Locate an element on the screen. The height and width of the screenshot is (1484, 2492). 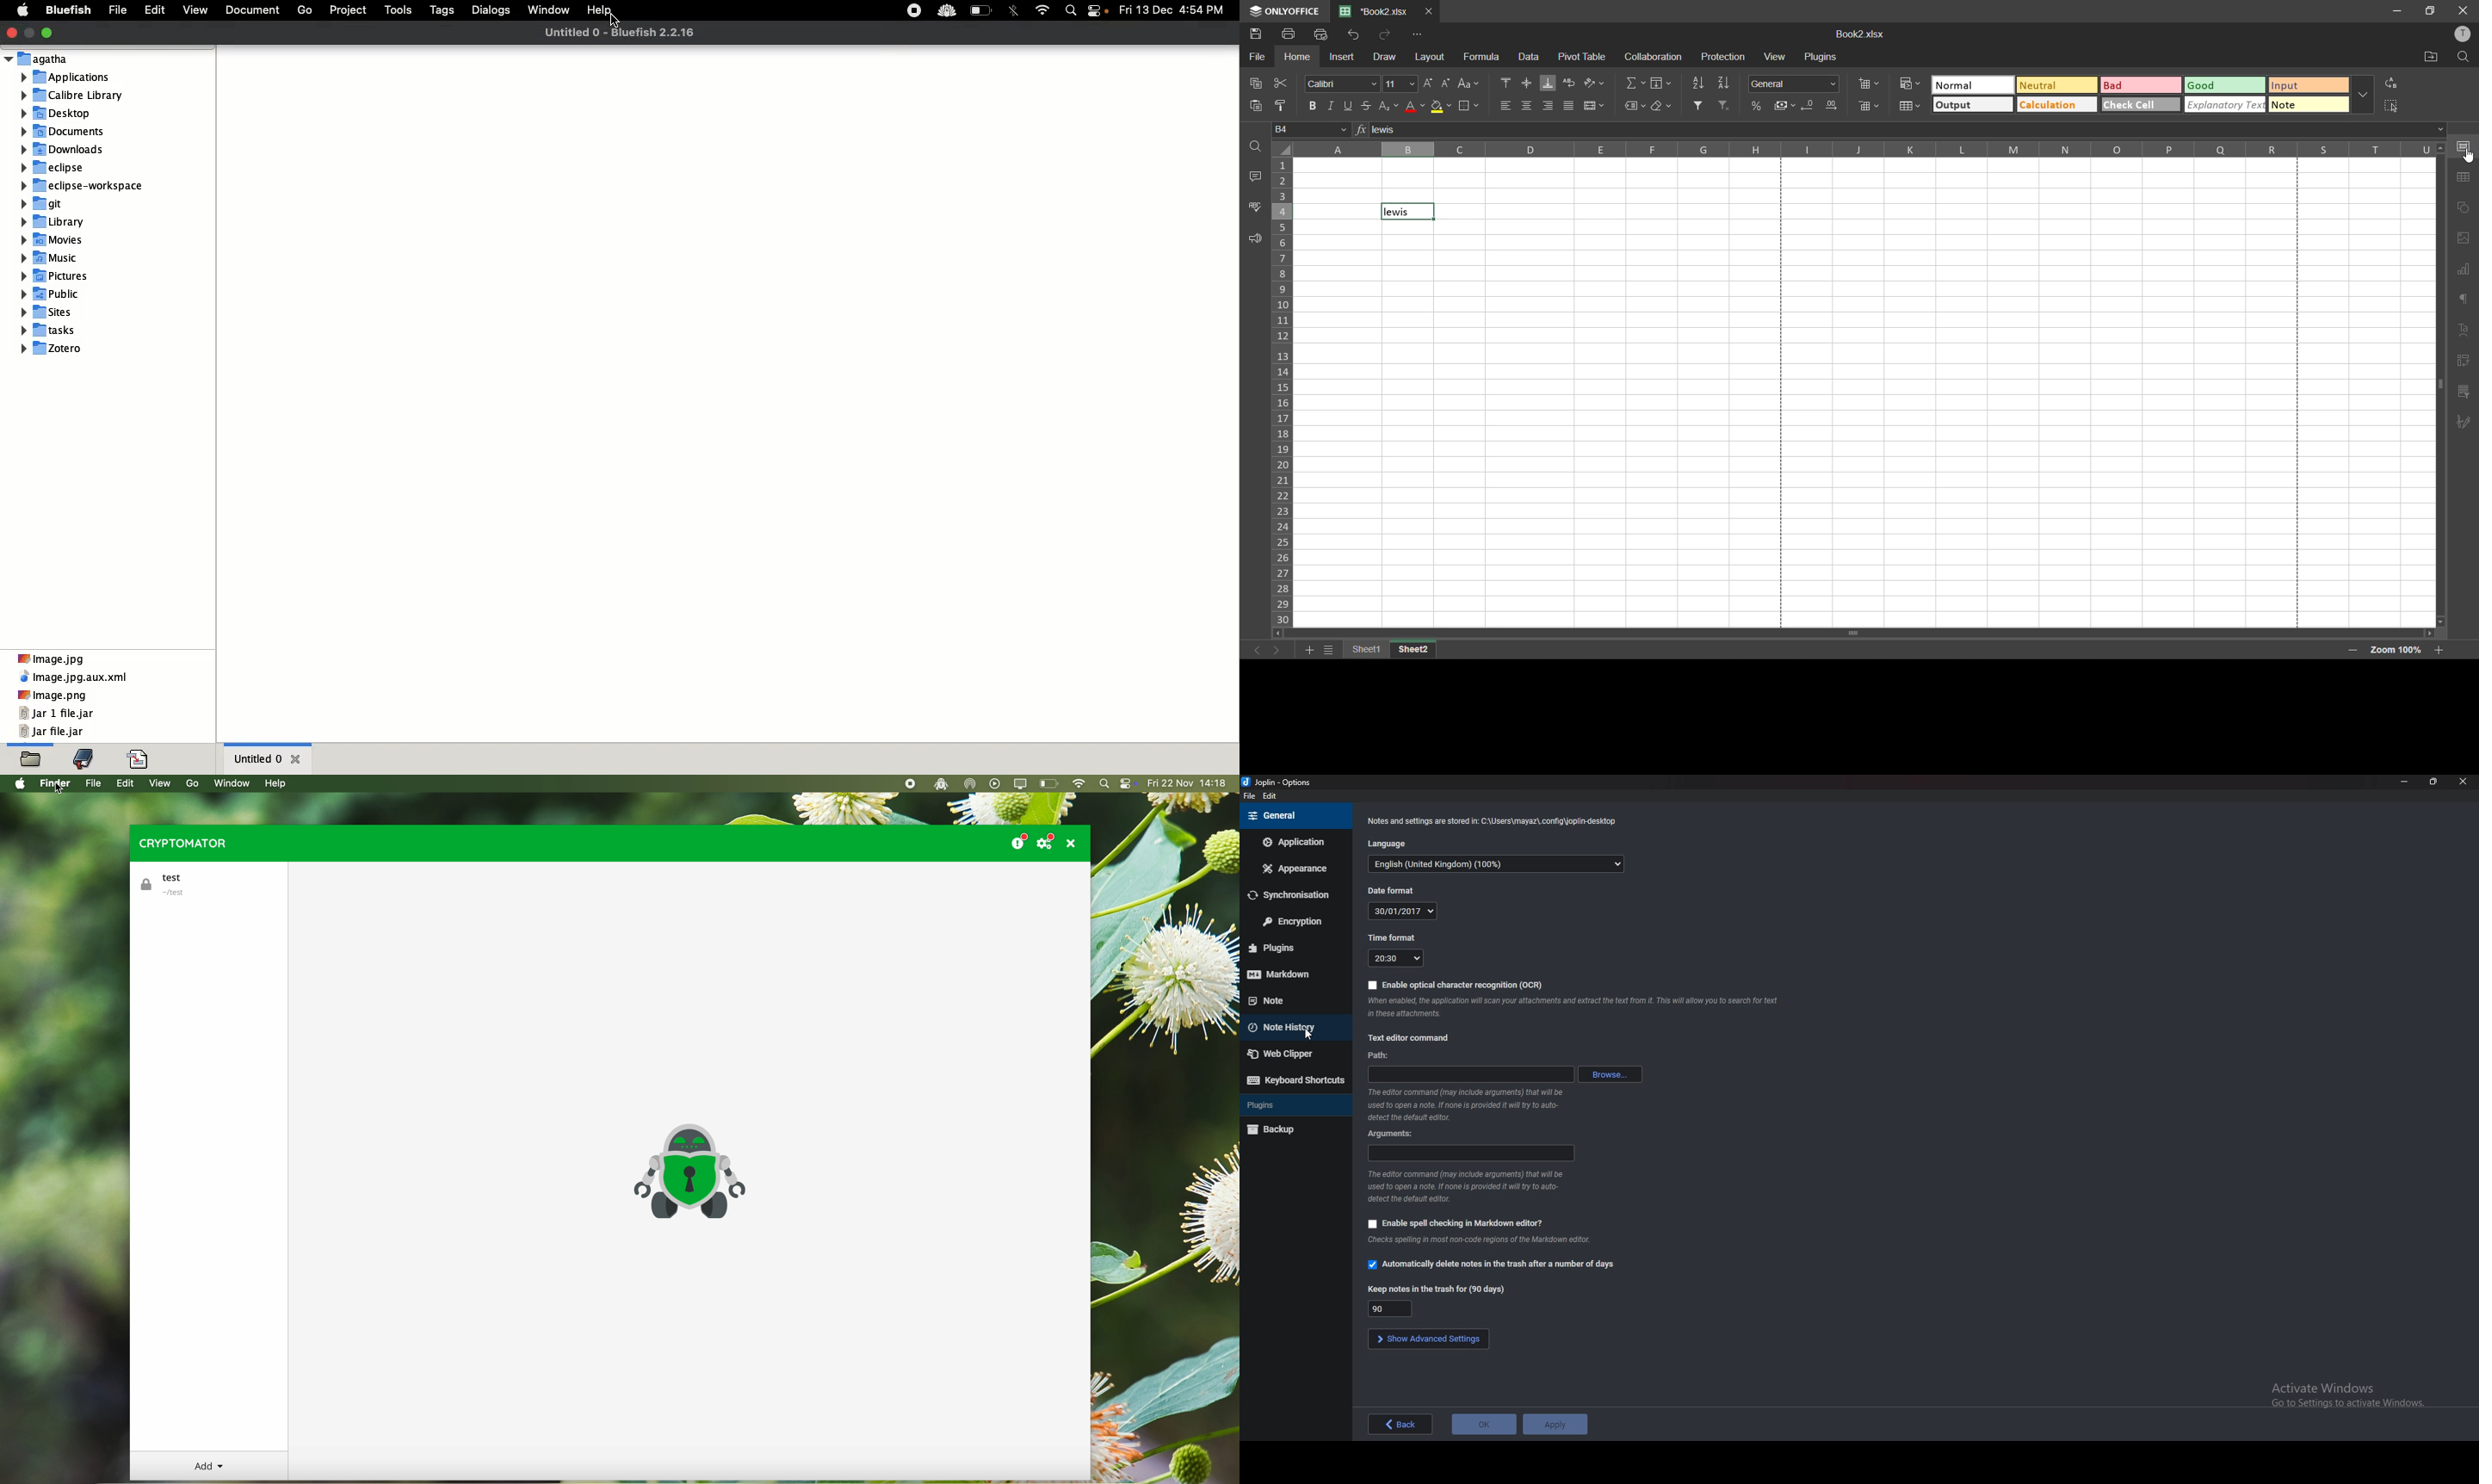
underline is located at coordinates (1349, 107).